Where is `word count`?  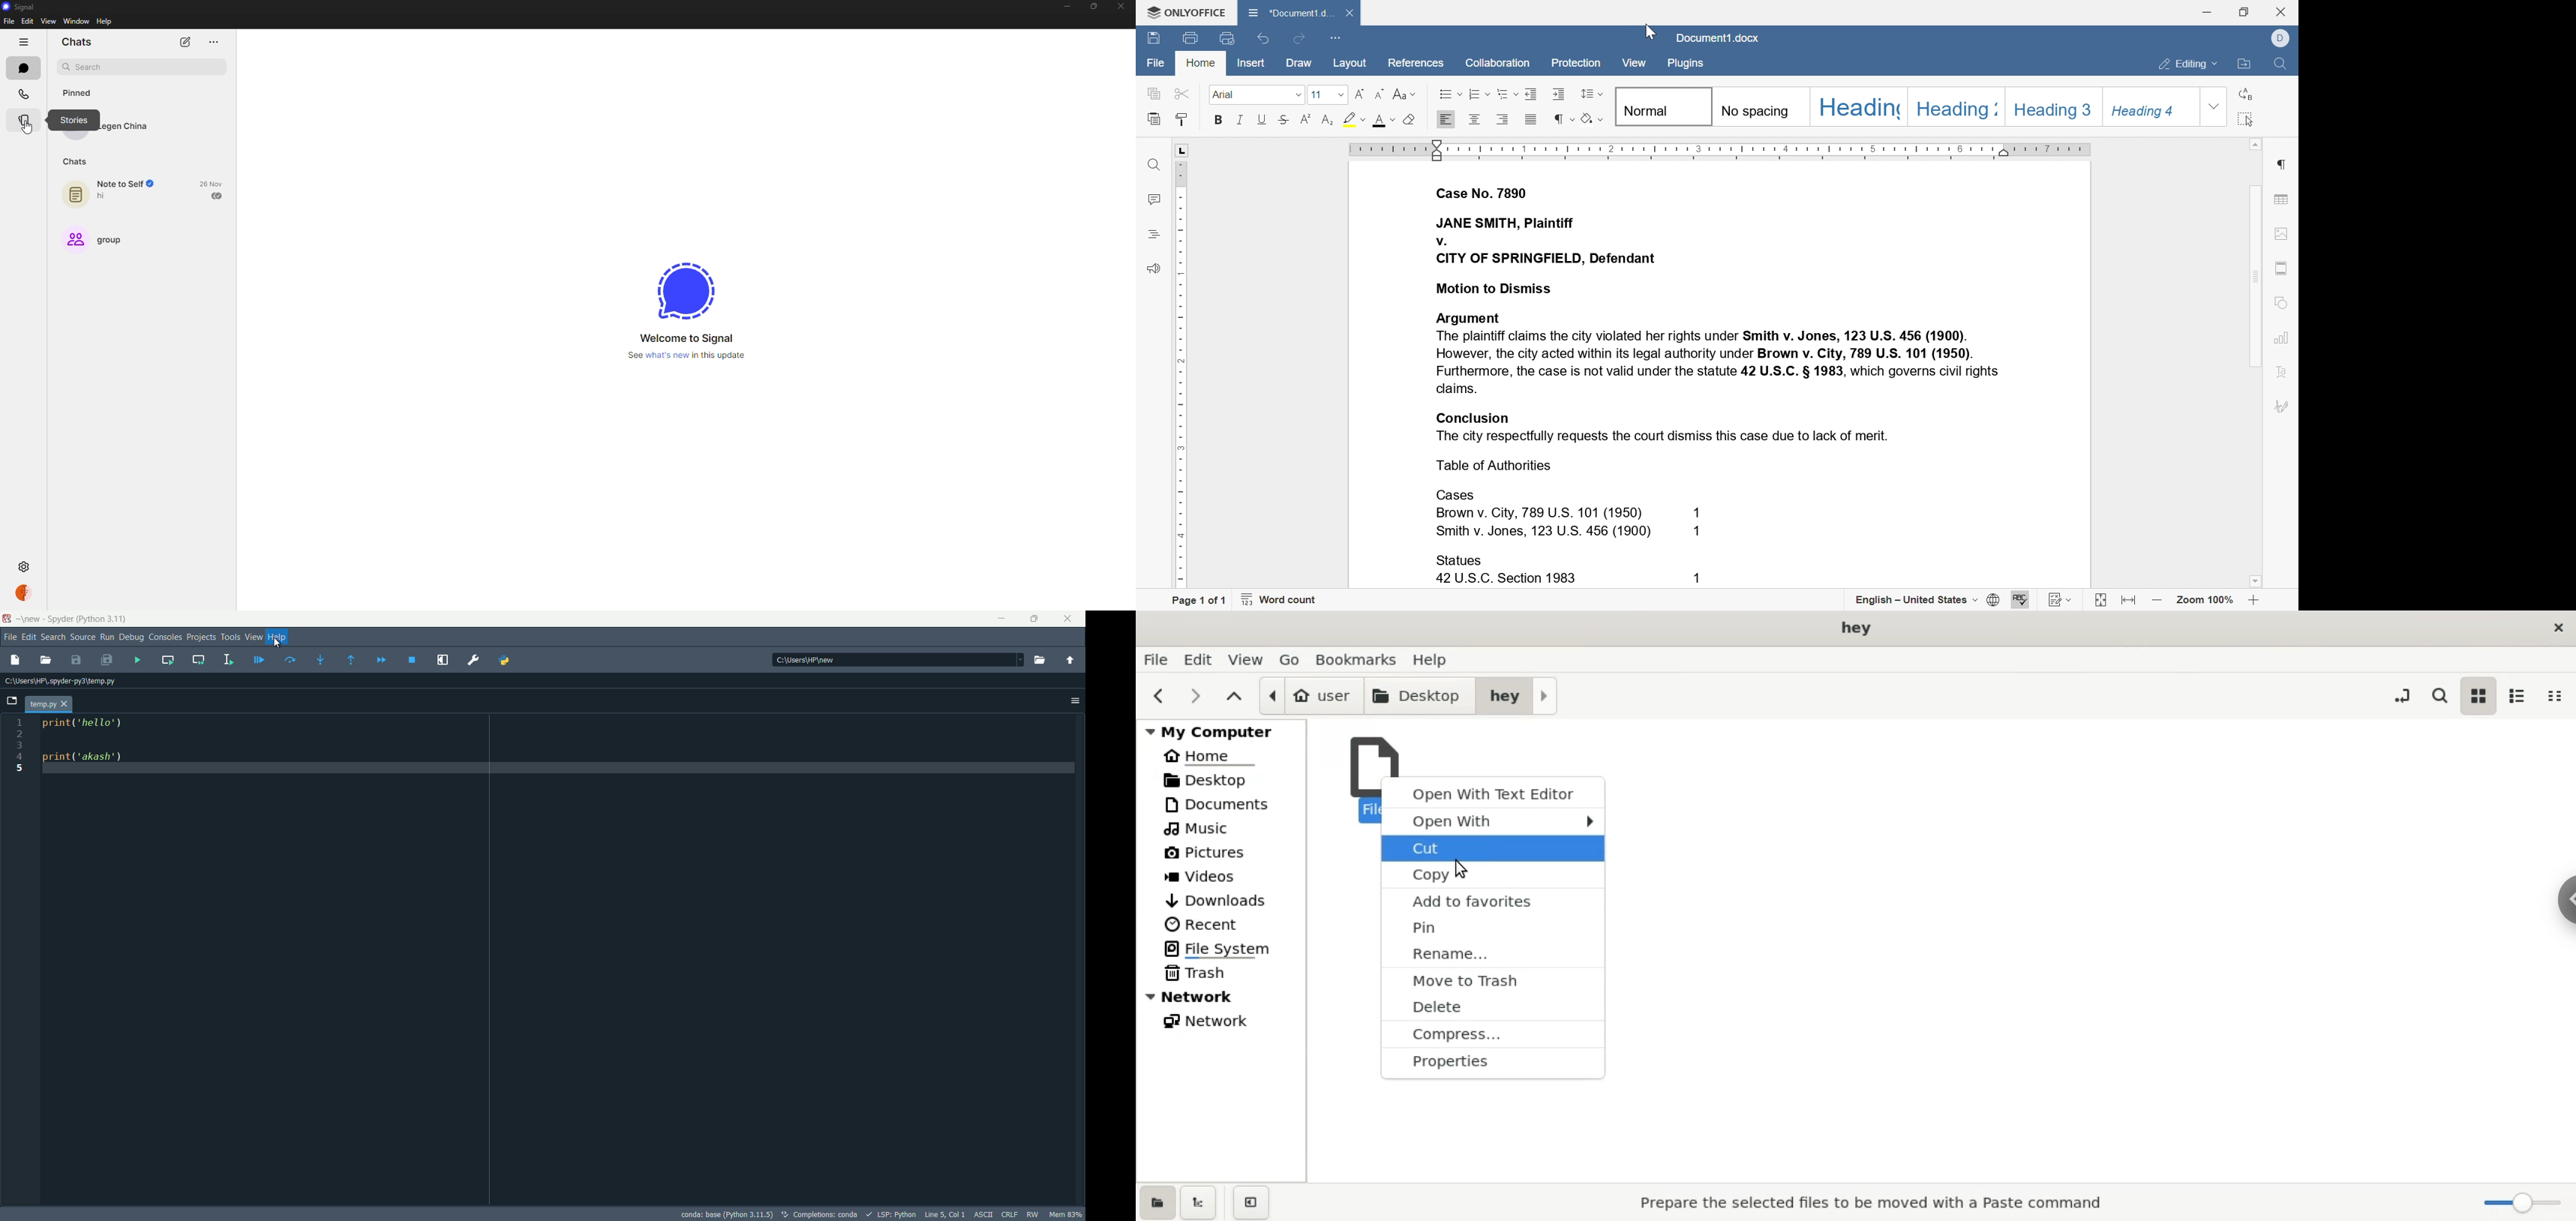 word count is located at coordinates (1280, 598).